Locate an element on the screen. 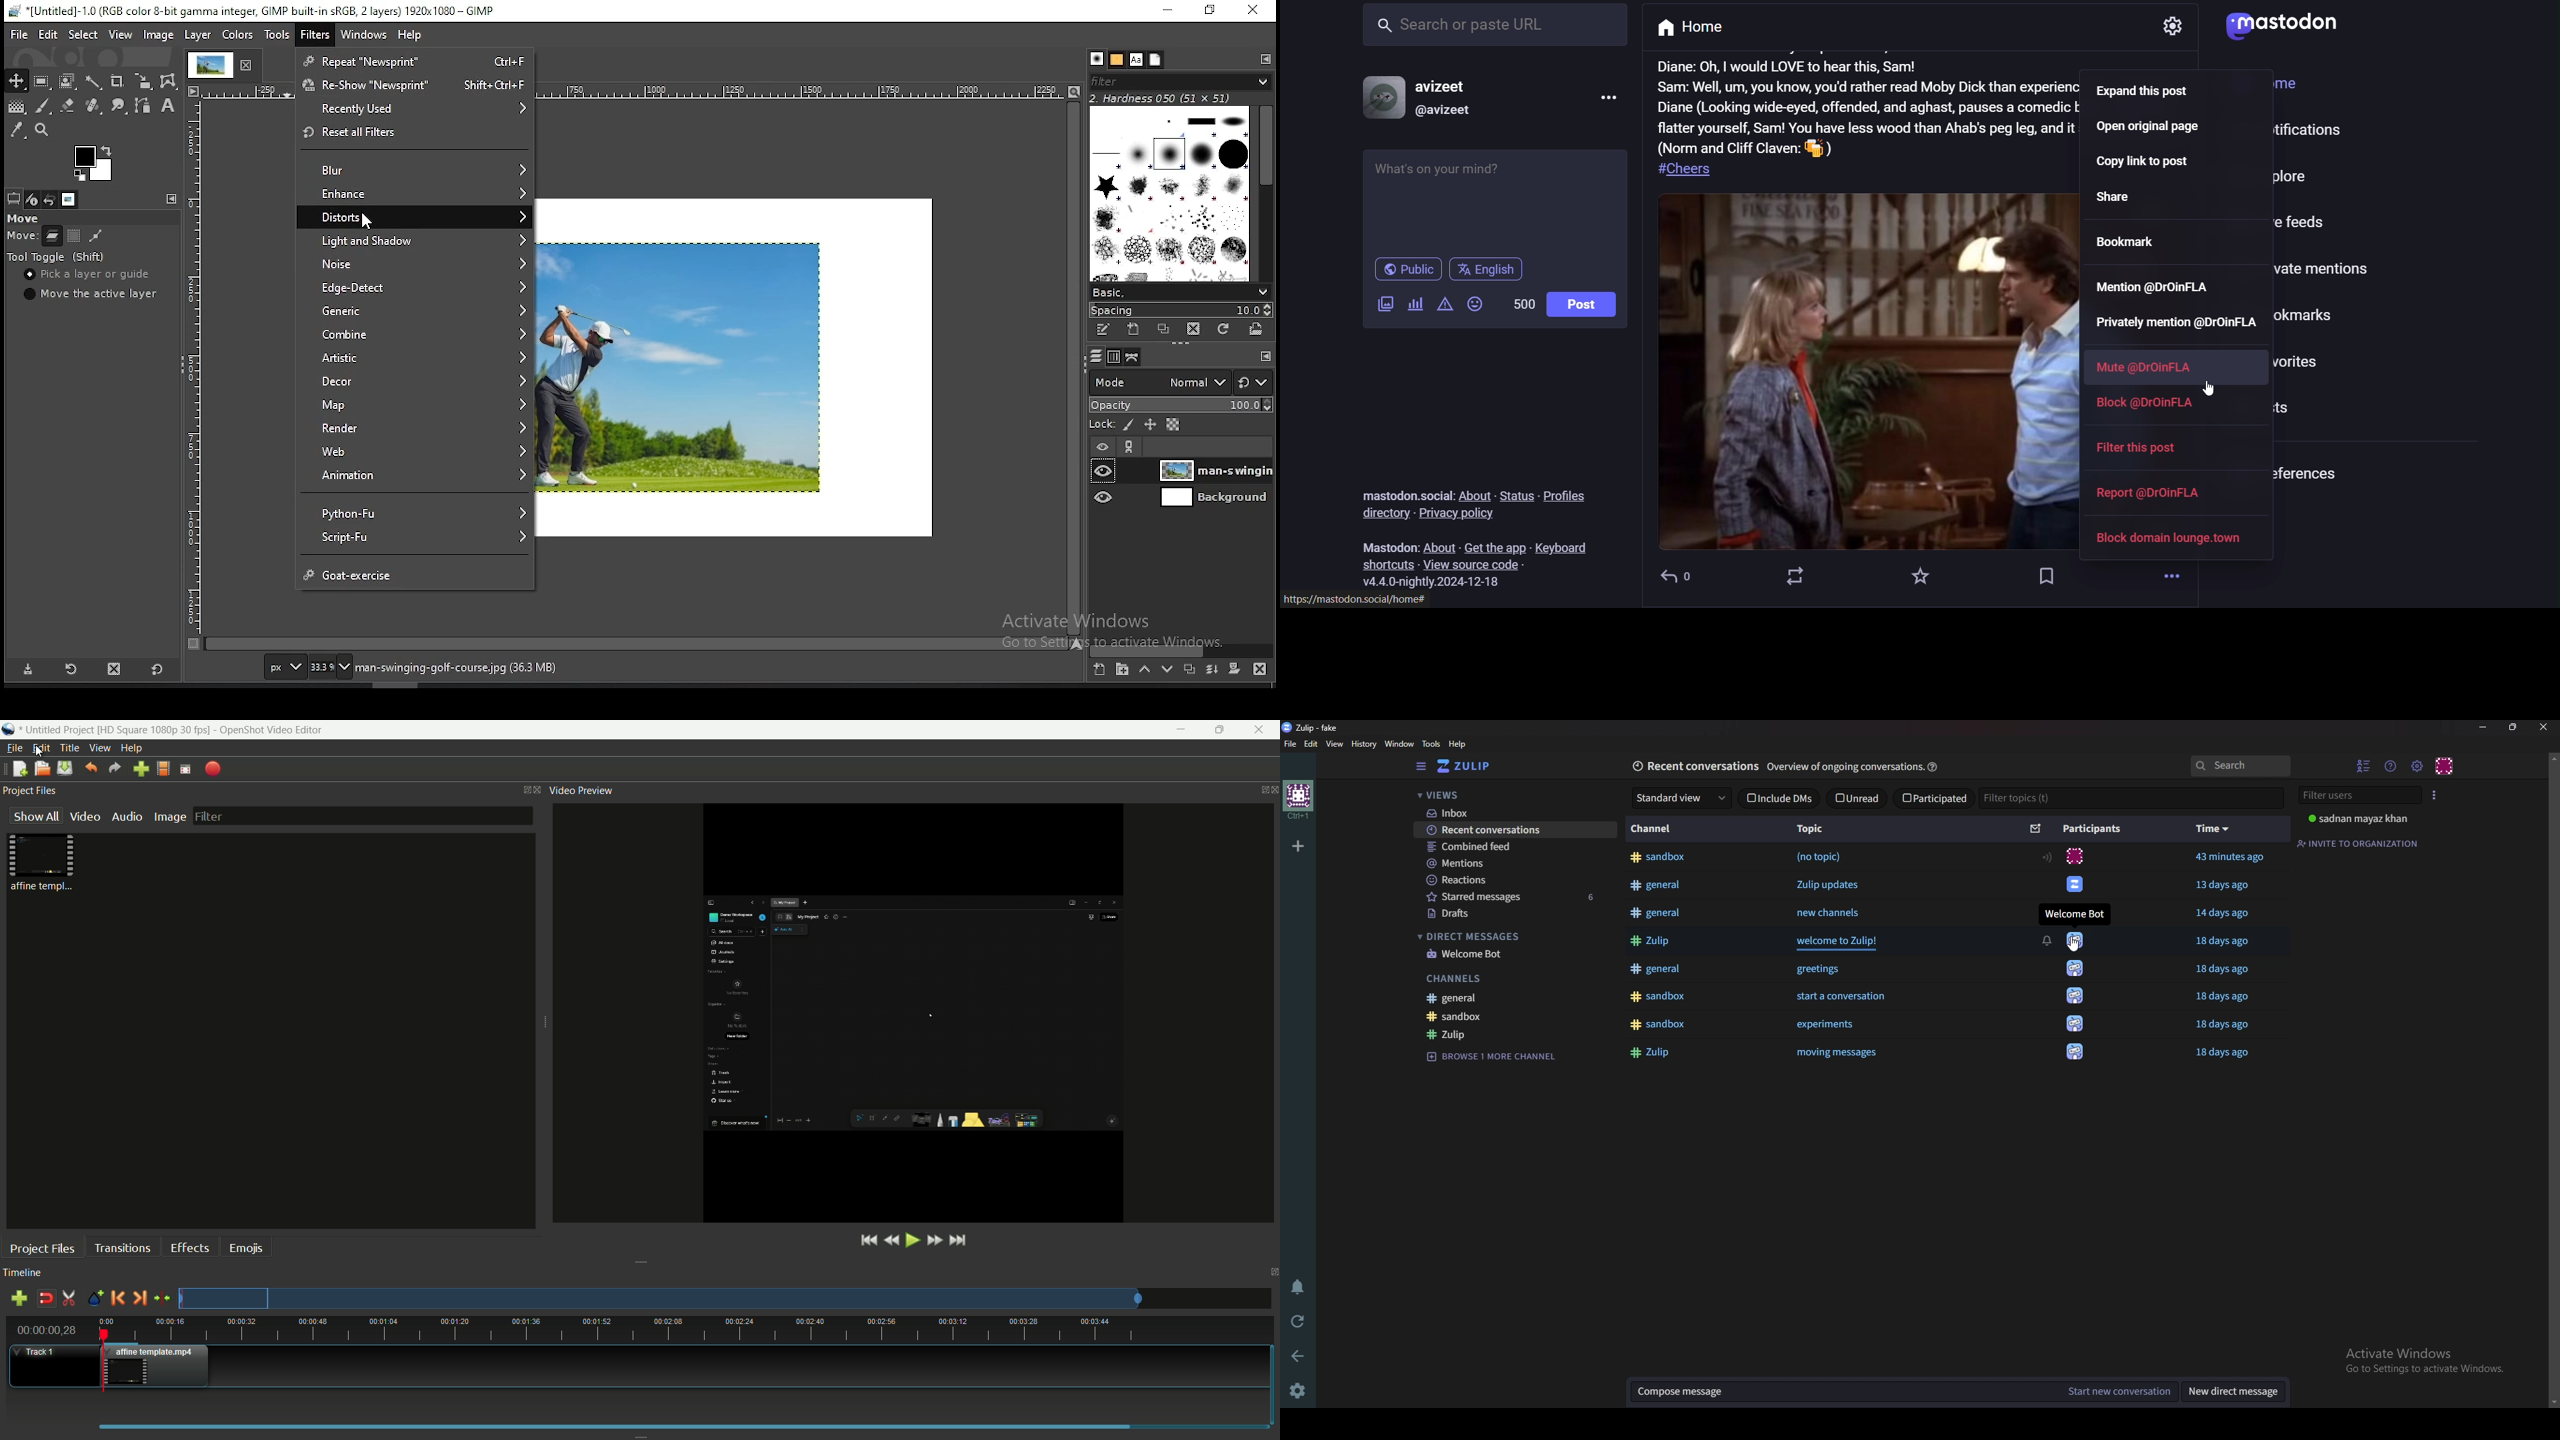 The width and height of the screenshot is (2576, 1456). fonts is located at coordinates (1137, 60).